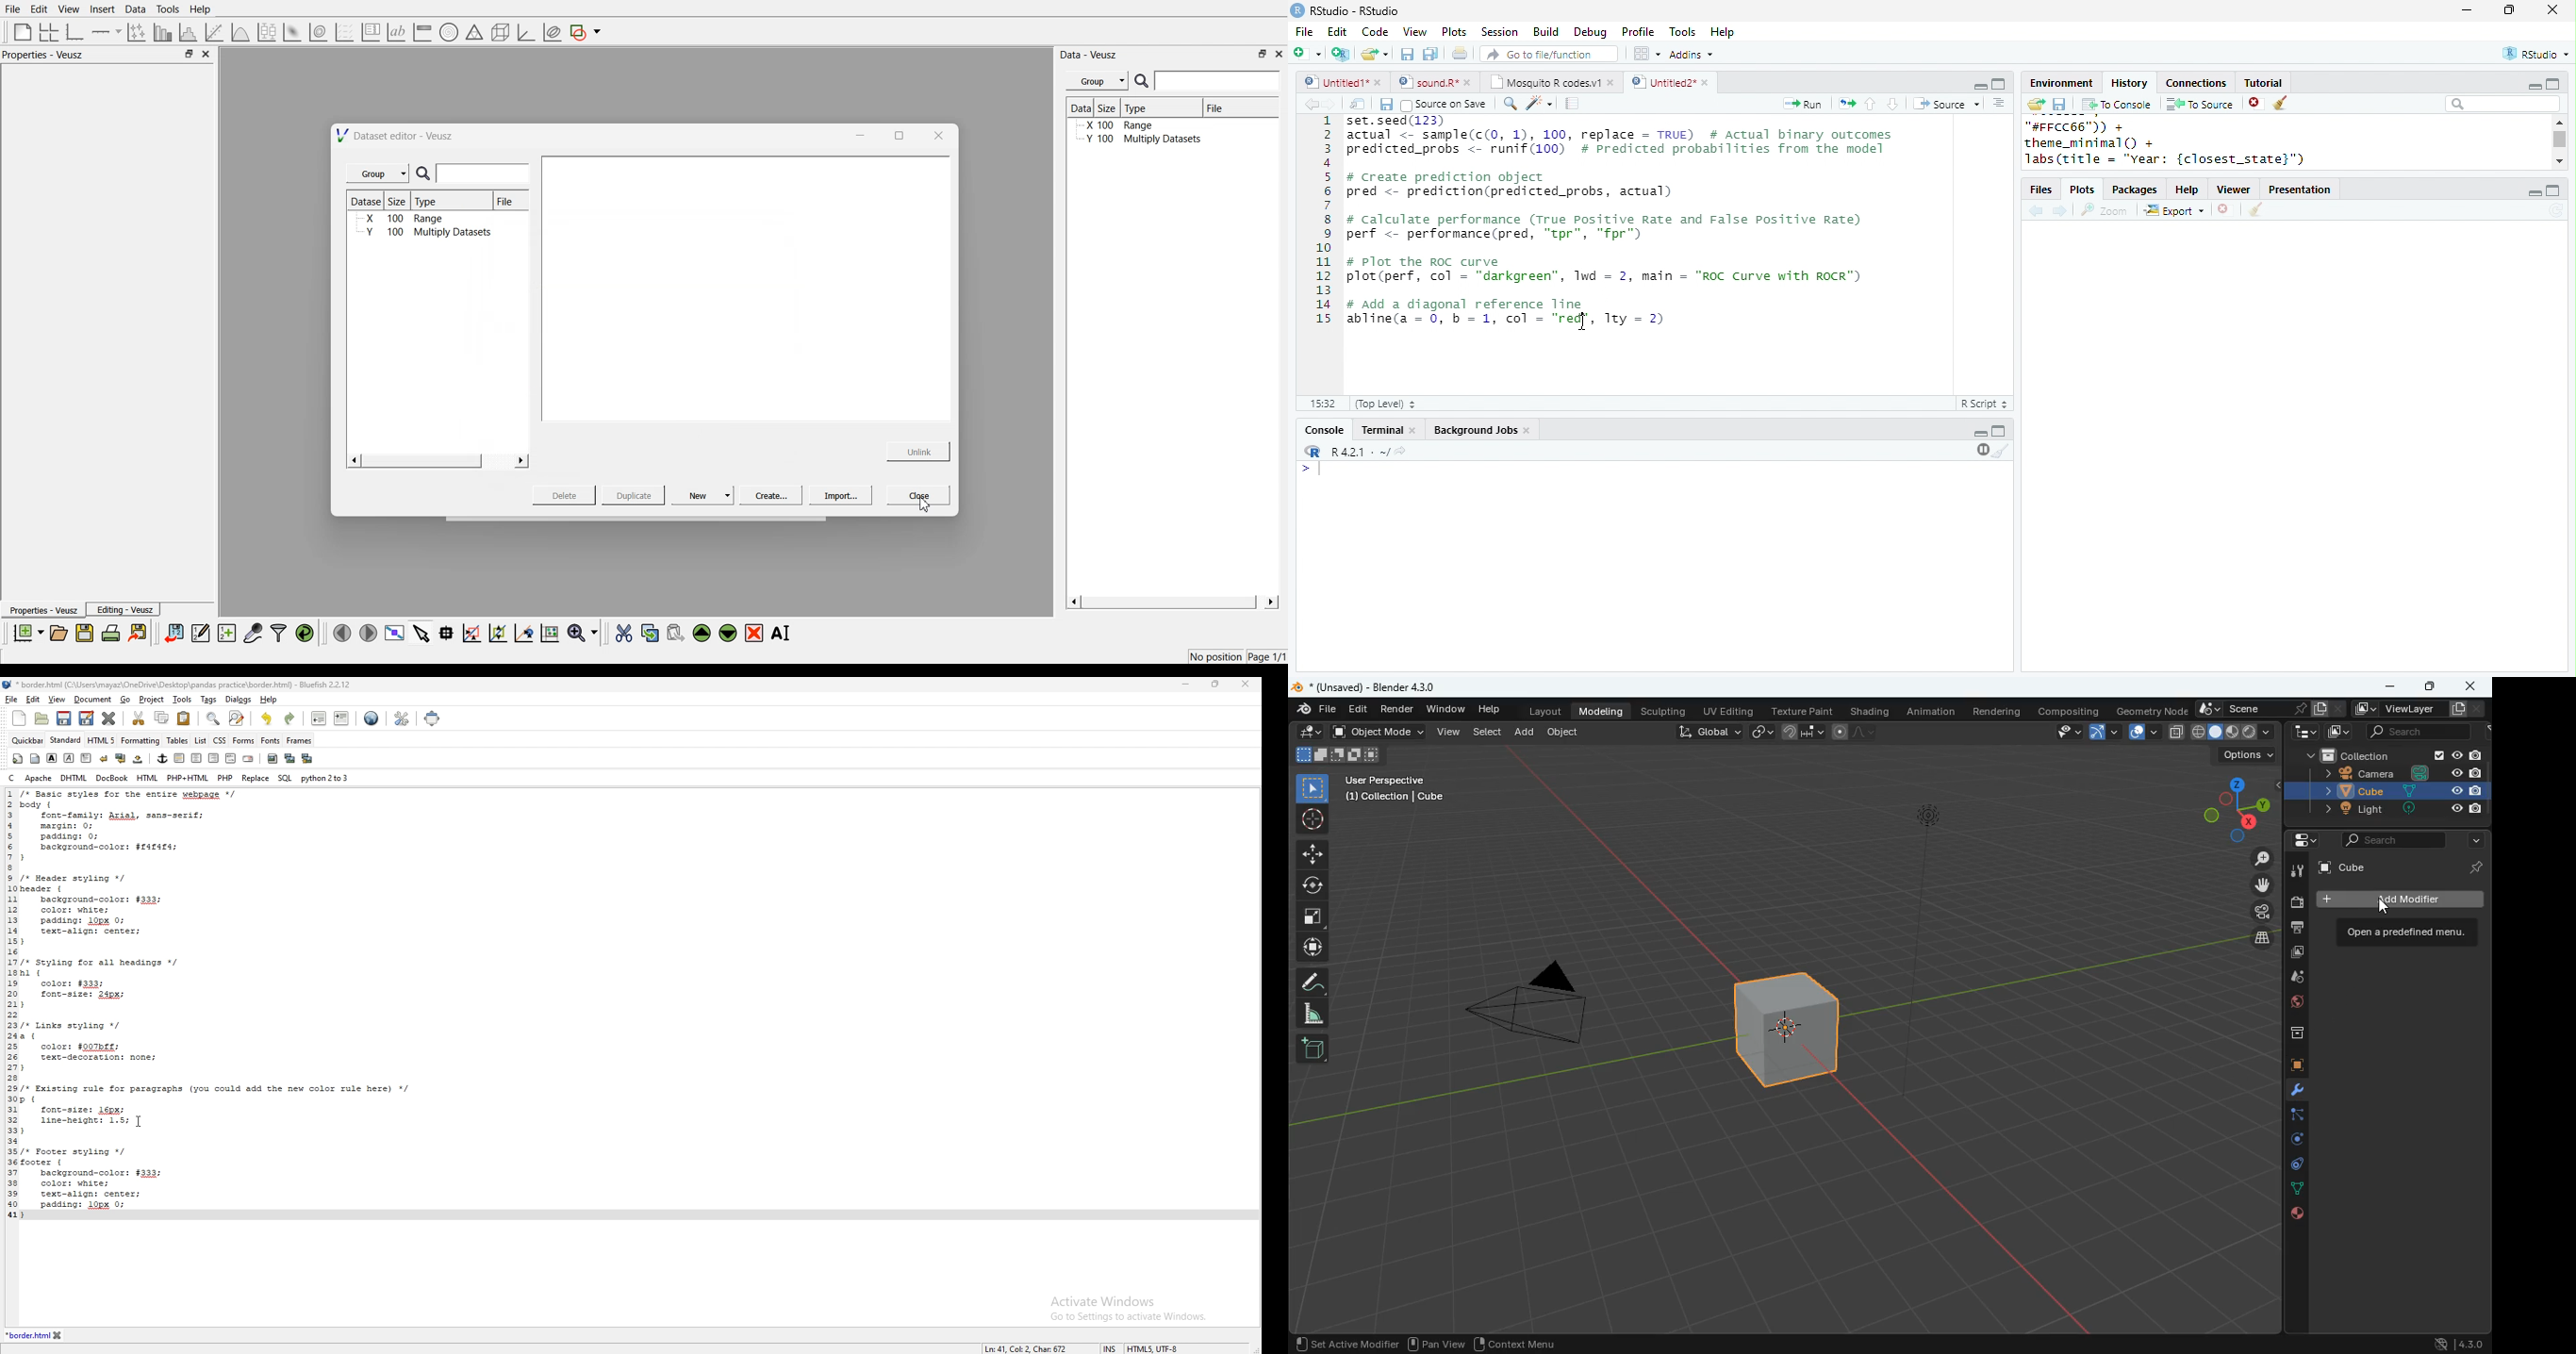 Image resolution: width=2576 pixels, height=1372 pixels. I want to click on Type, so click(1159, 107).